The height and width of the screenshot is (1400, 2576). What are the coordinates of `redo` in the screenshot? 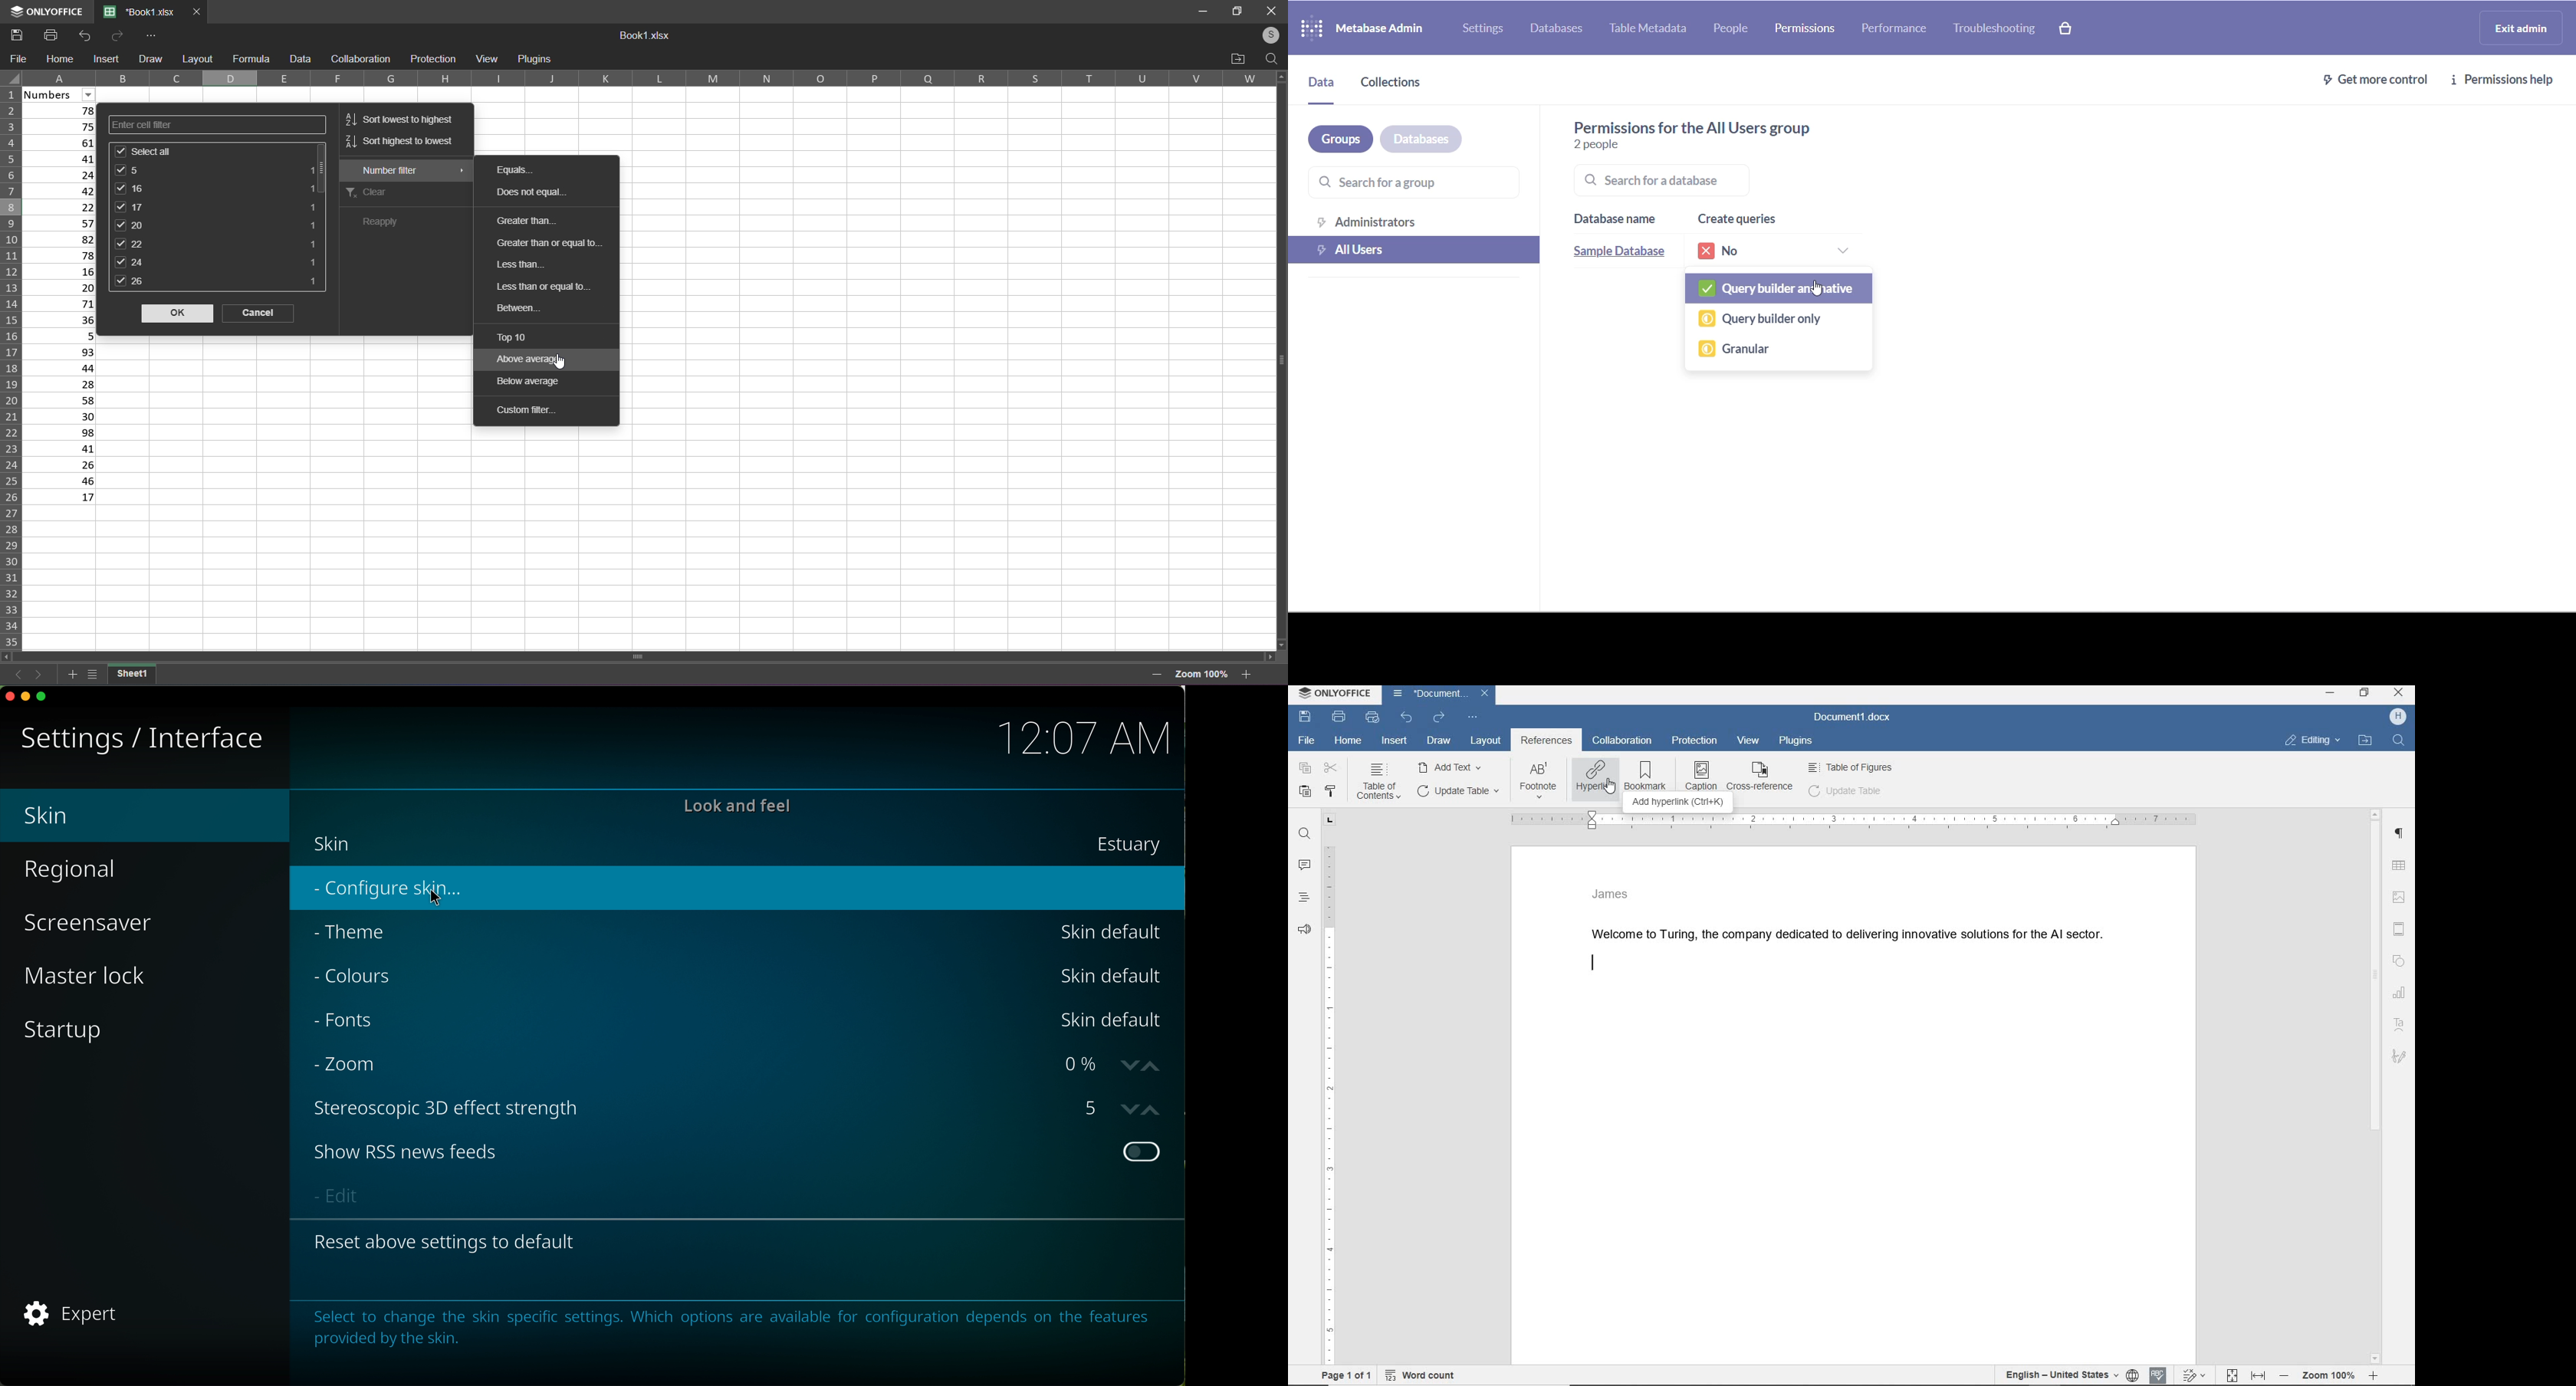 It's located at (1438, 718).